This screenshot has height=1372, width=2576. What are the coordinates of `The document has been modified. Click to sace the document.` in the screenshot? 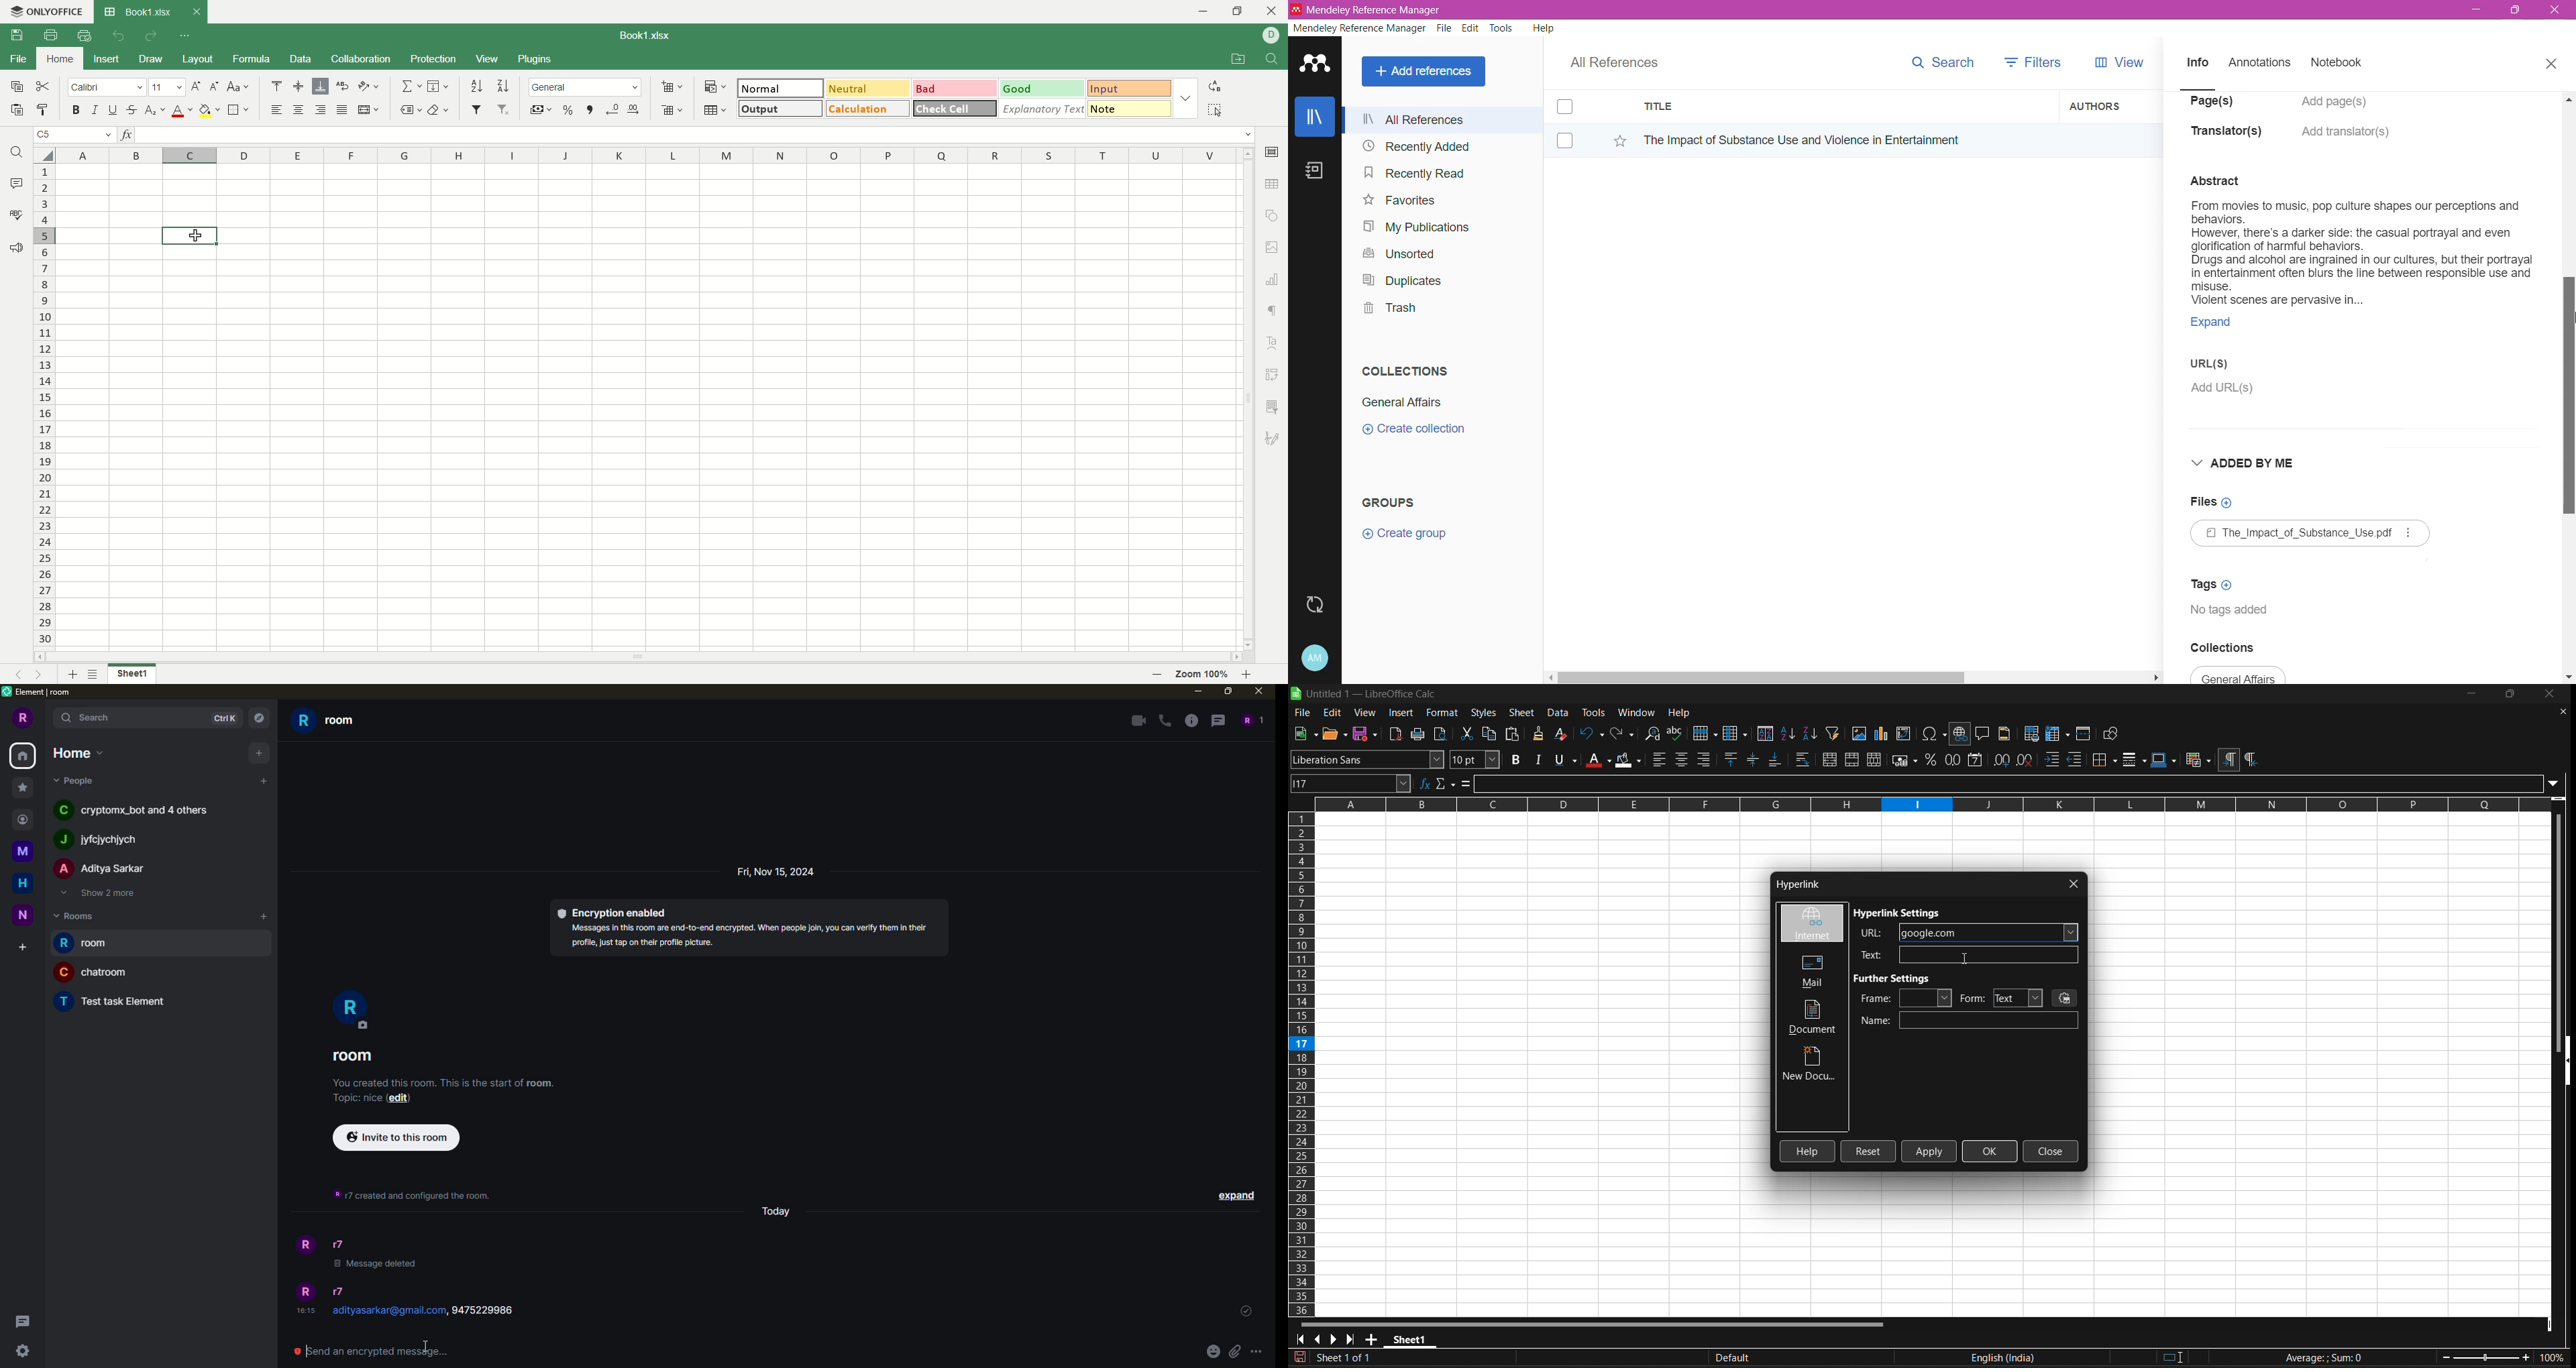 It's located at (1500, 1359).